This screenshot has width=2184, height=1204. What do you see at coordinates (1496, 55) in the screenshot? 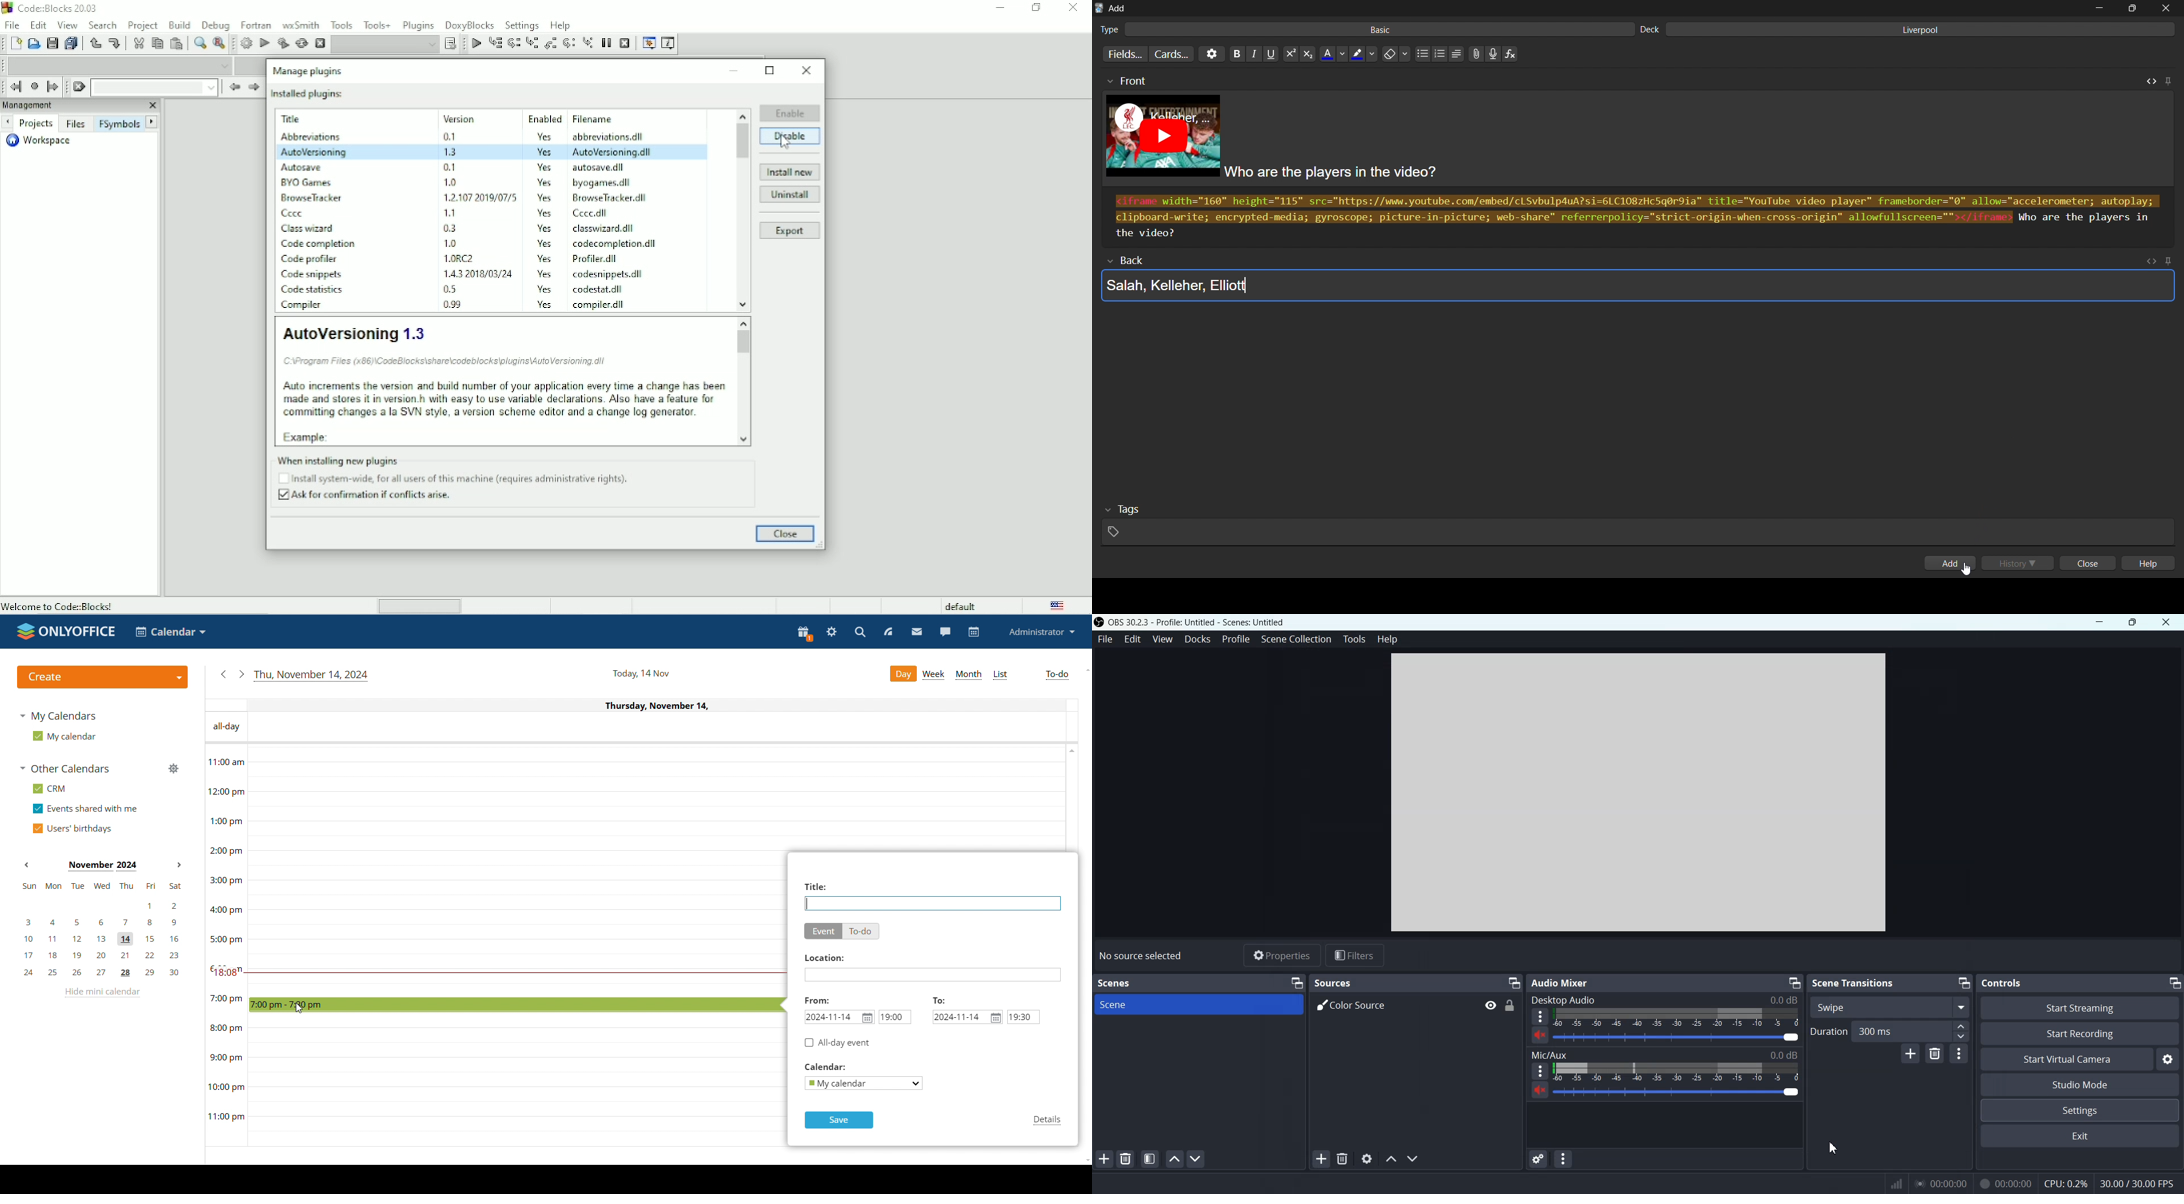
I see `record audio` at bounding box center [1496, 55].